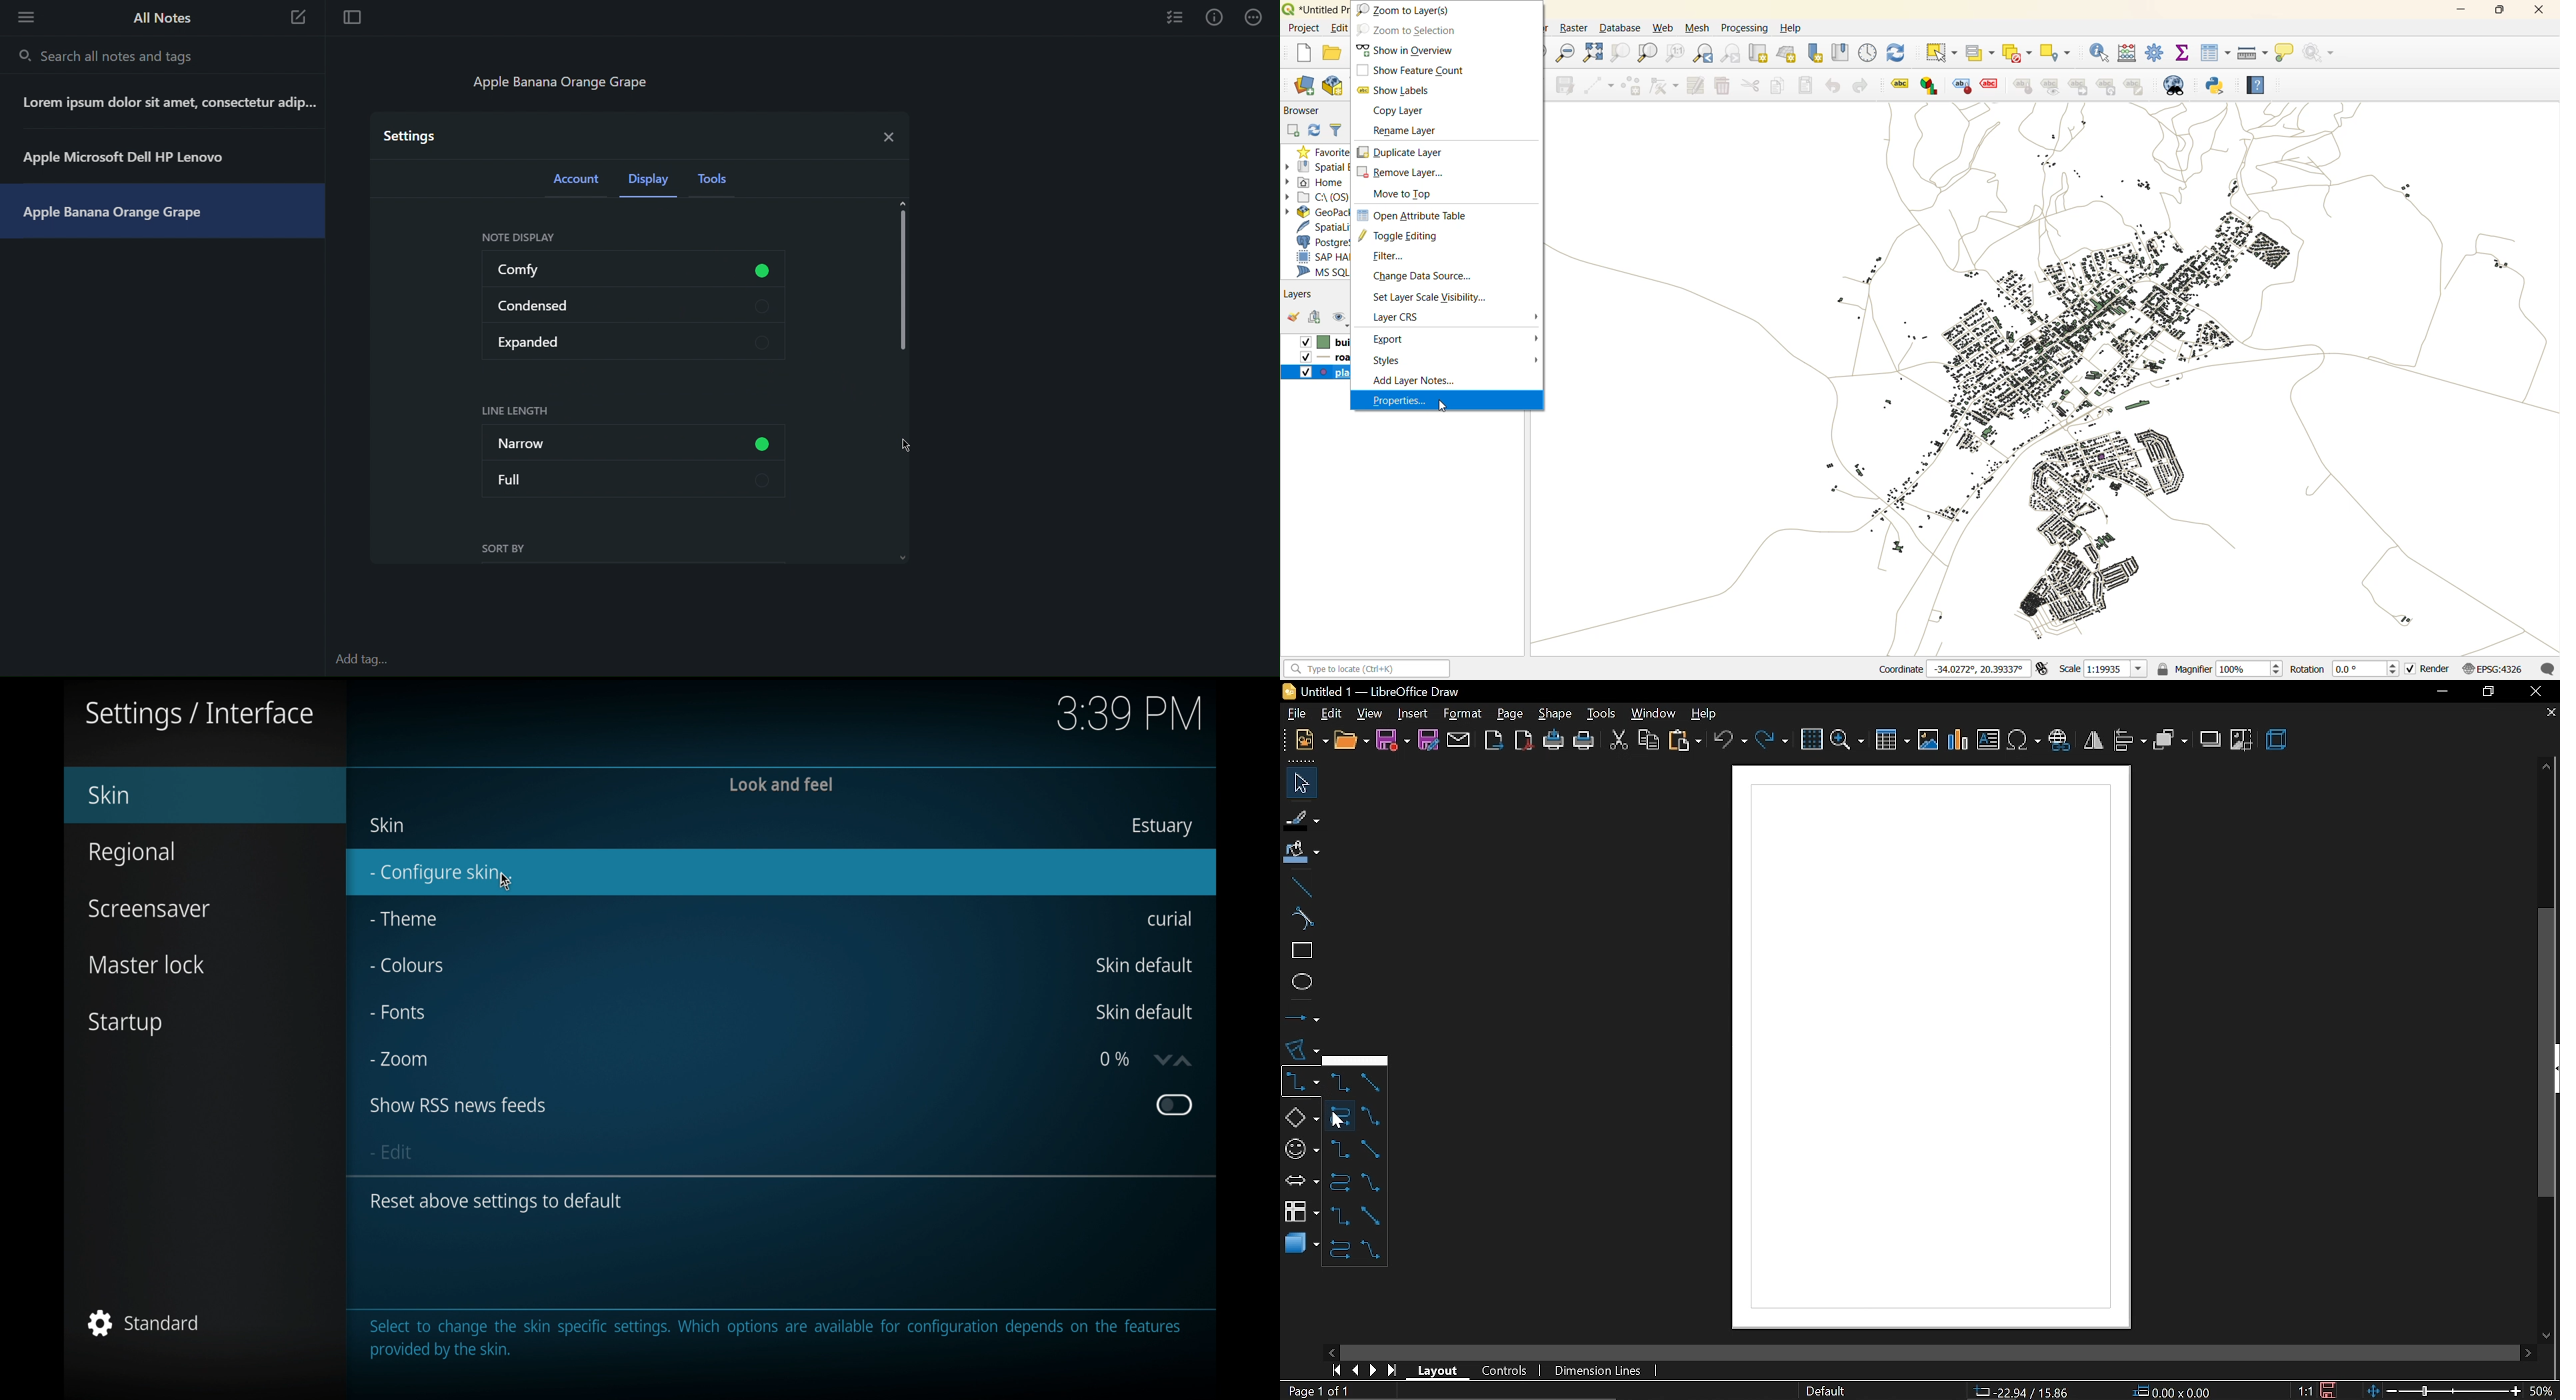 This screenshot has width=2576, height=1400. What do you see at coordinates (1169, 919) in the screenshot?
I see `curial` at bounding box center [1169, 919].